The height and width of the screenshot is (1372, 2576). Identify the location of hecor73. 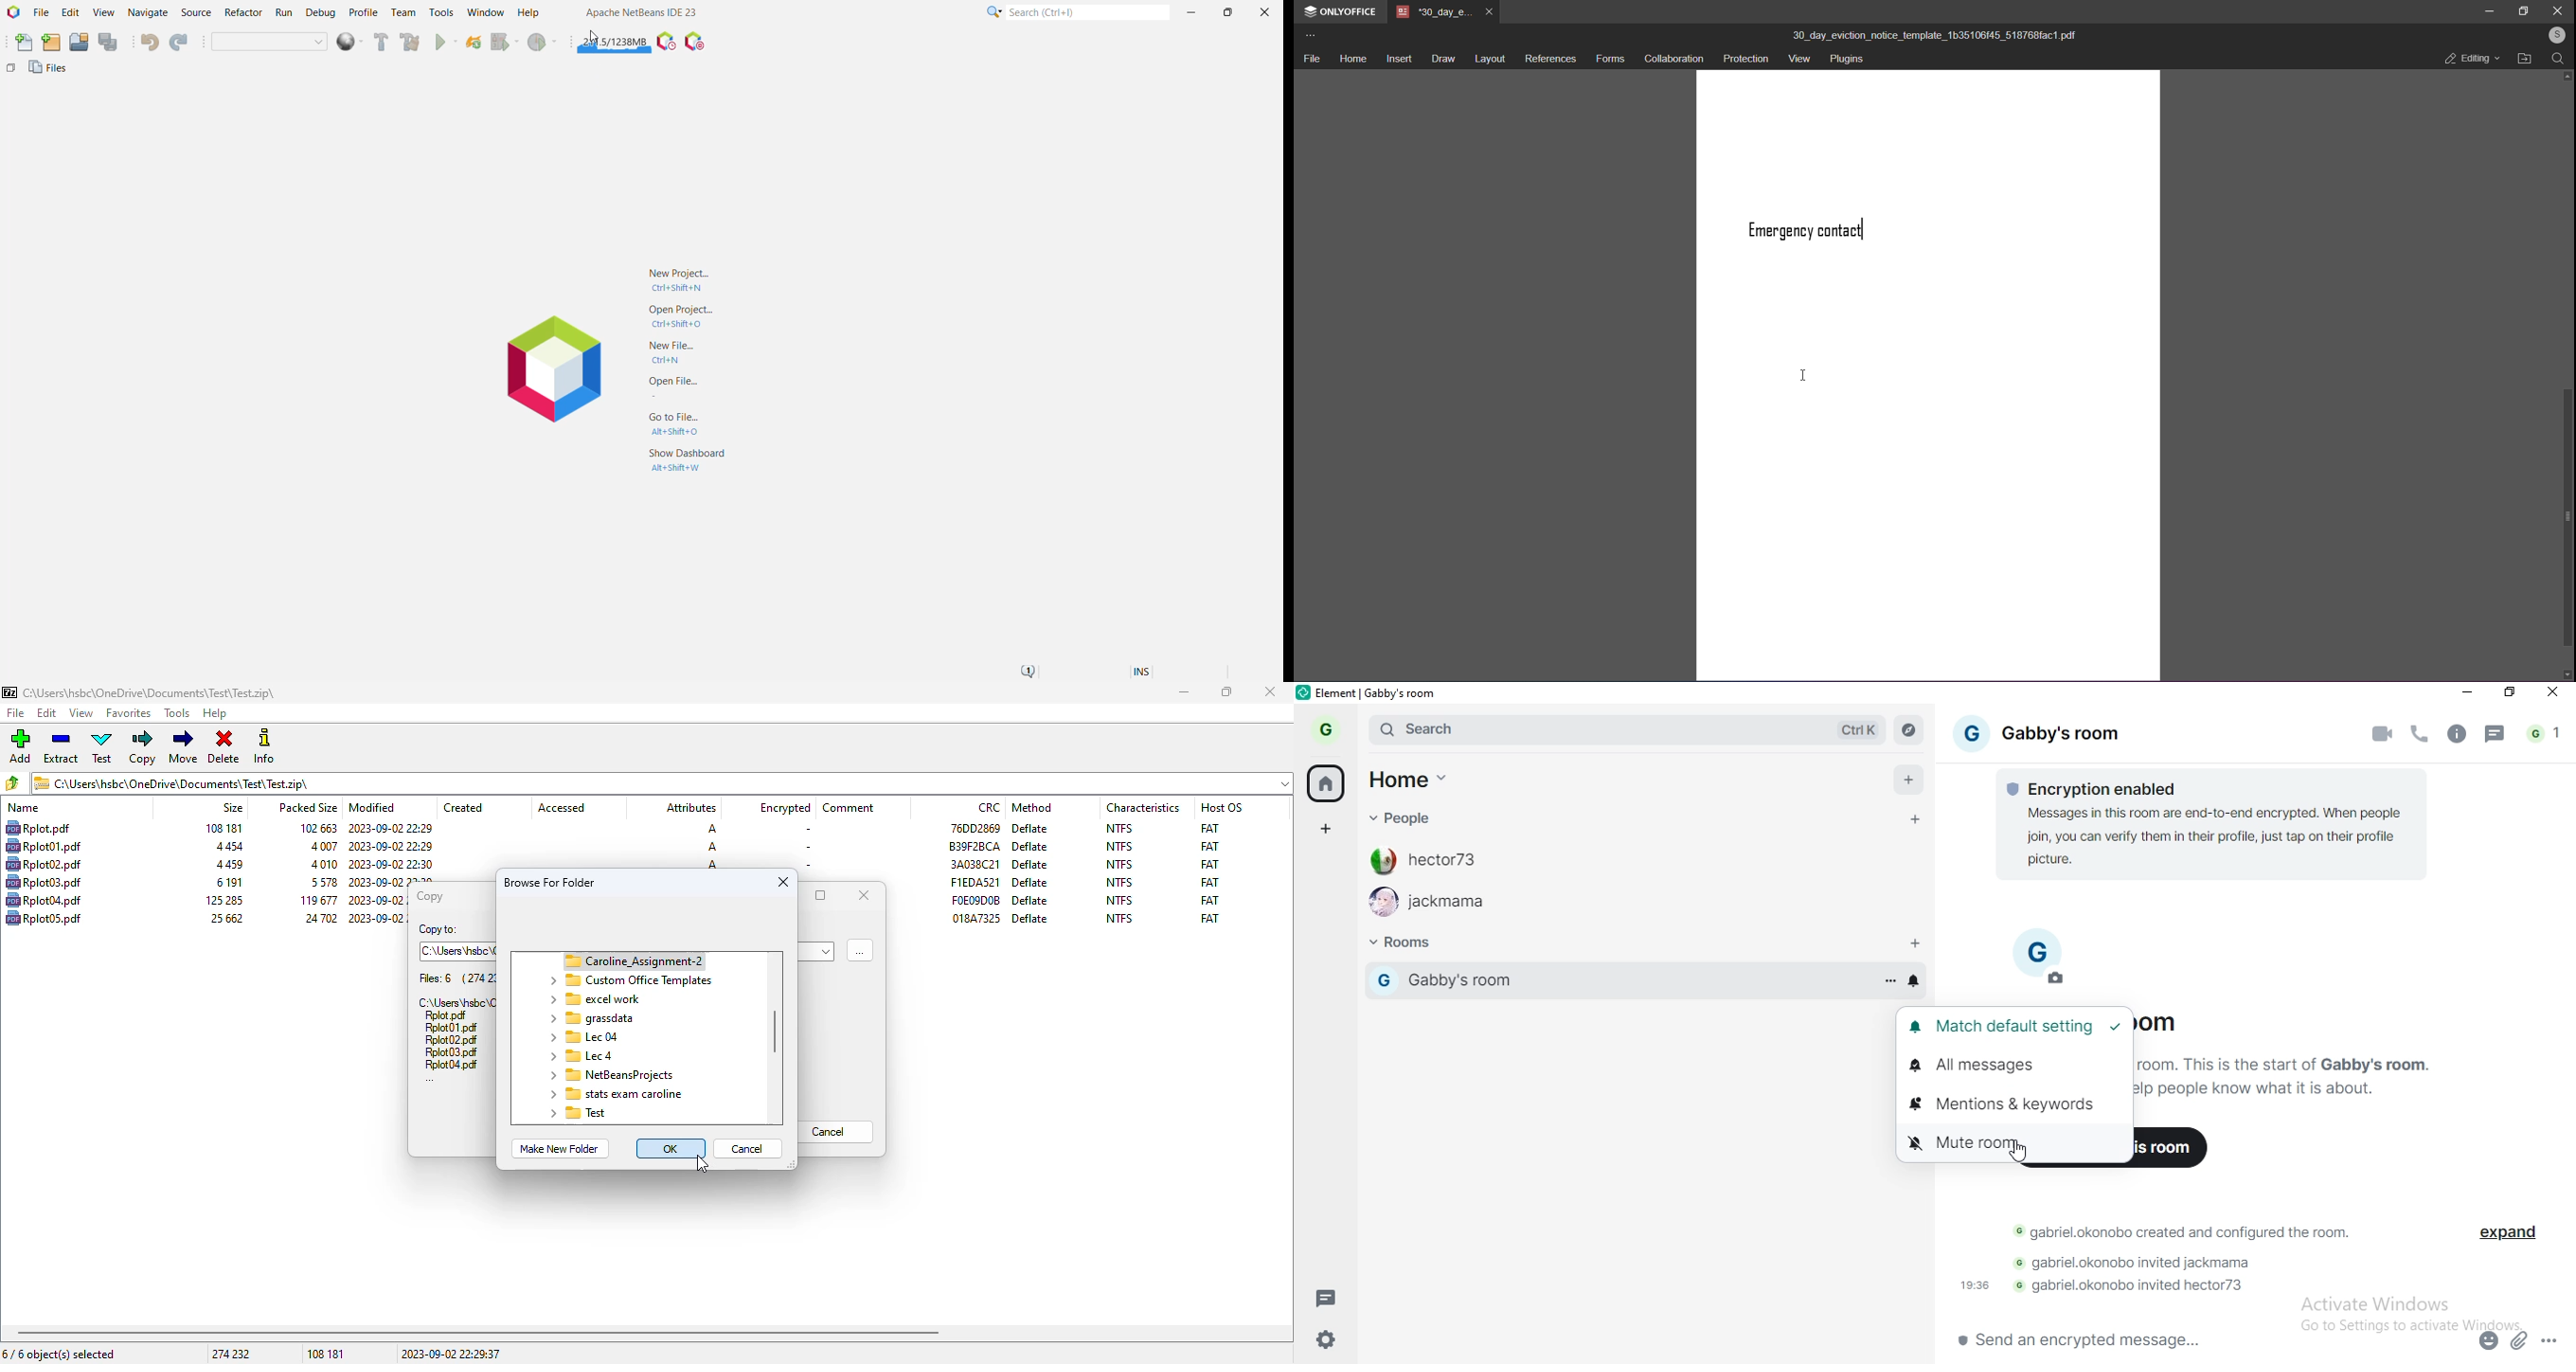
(1452, 862).